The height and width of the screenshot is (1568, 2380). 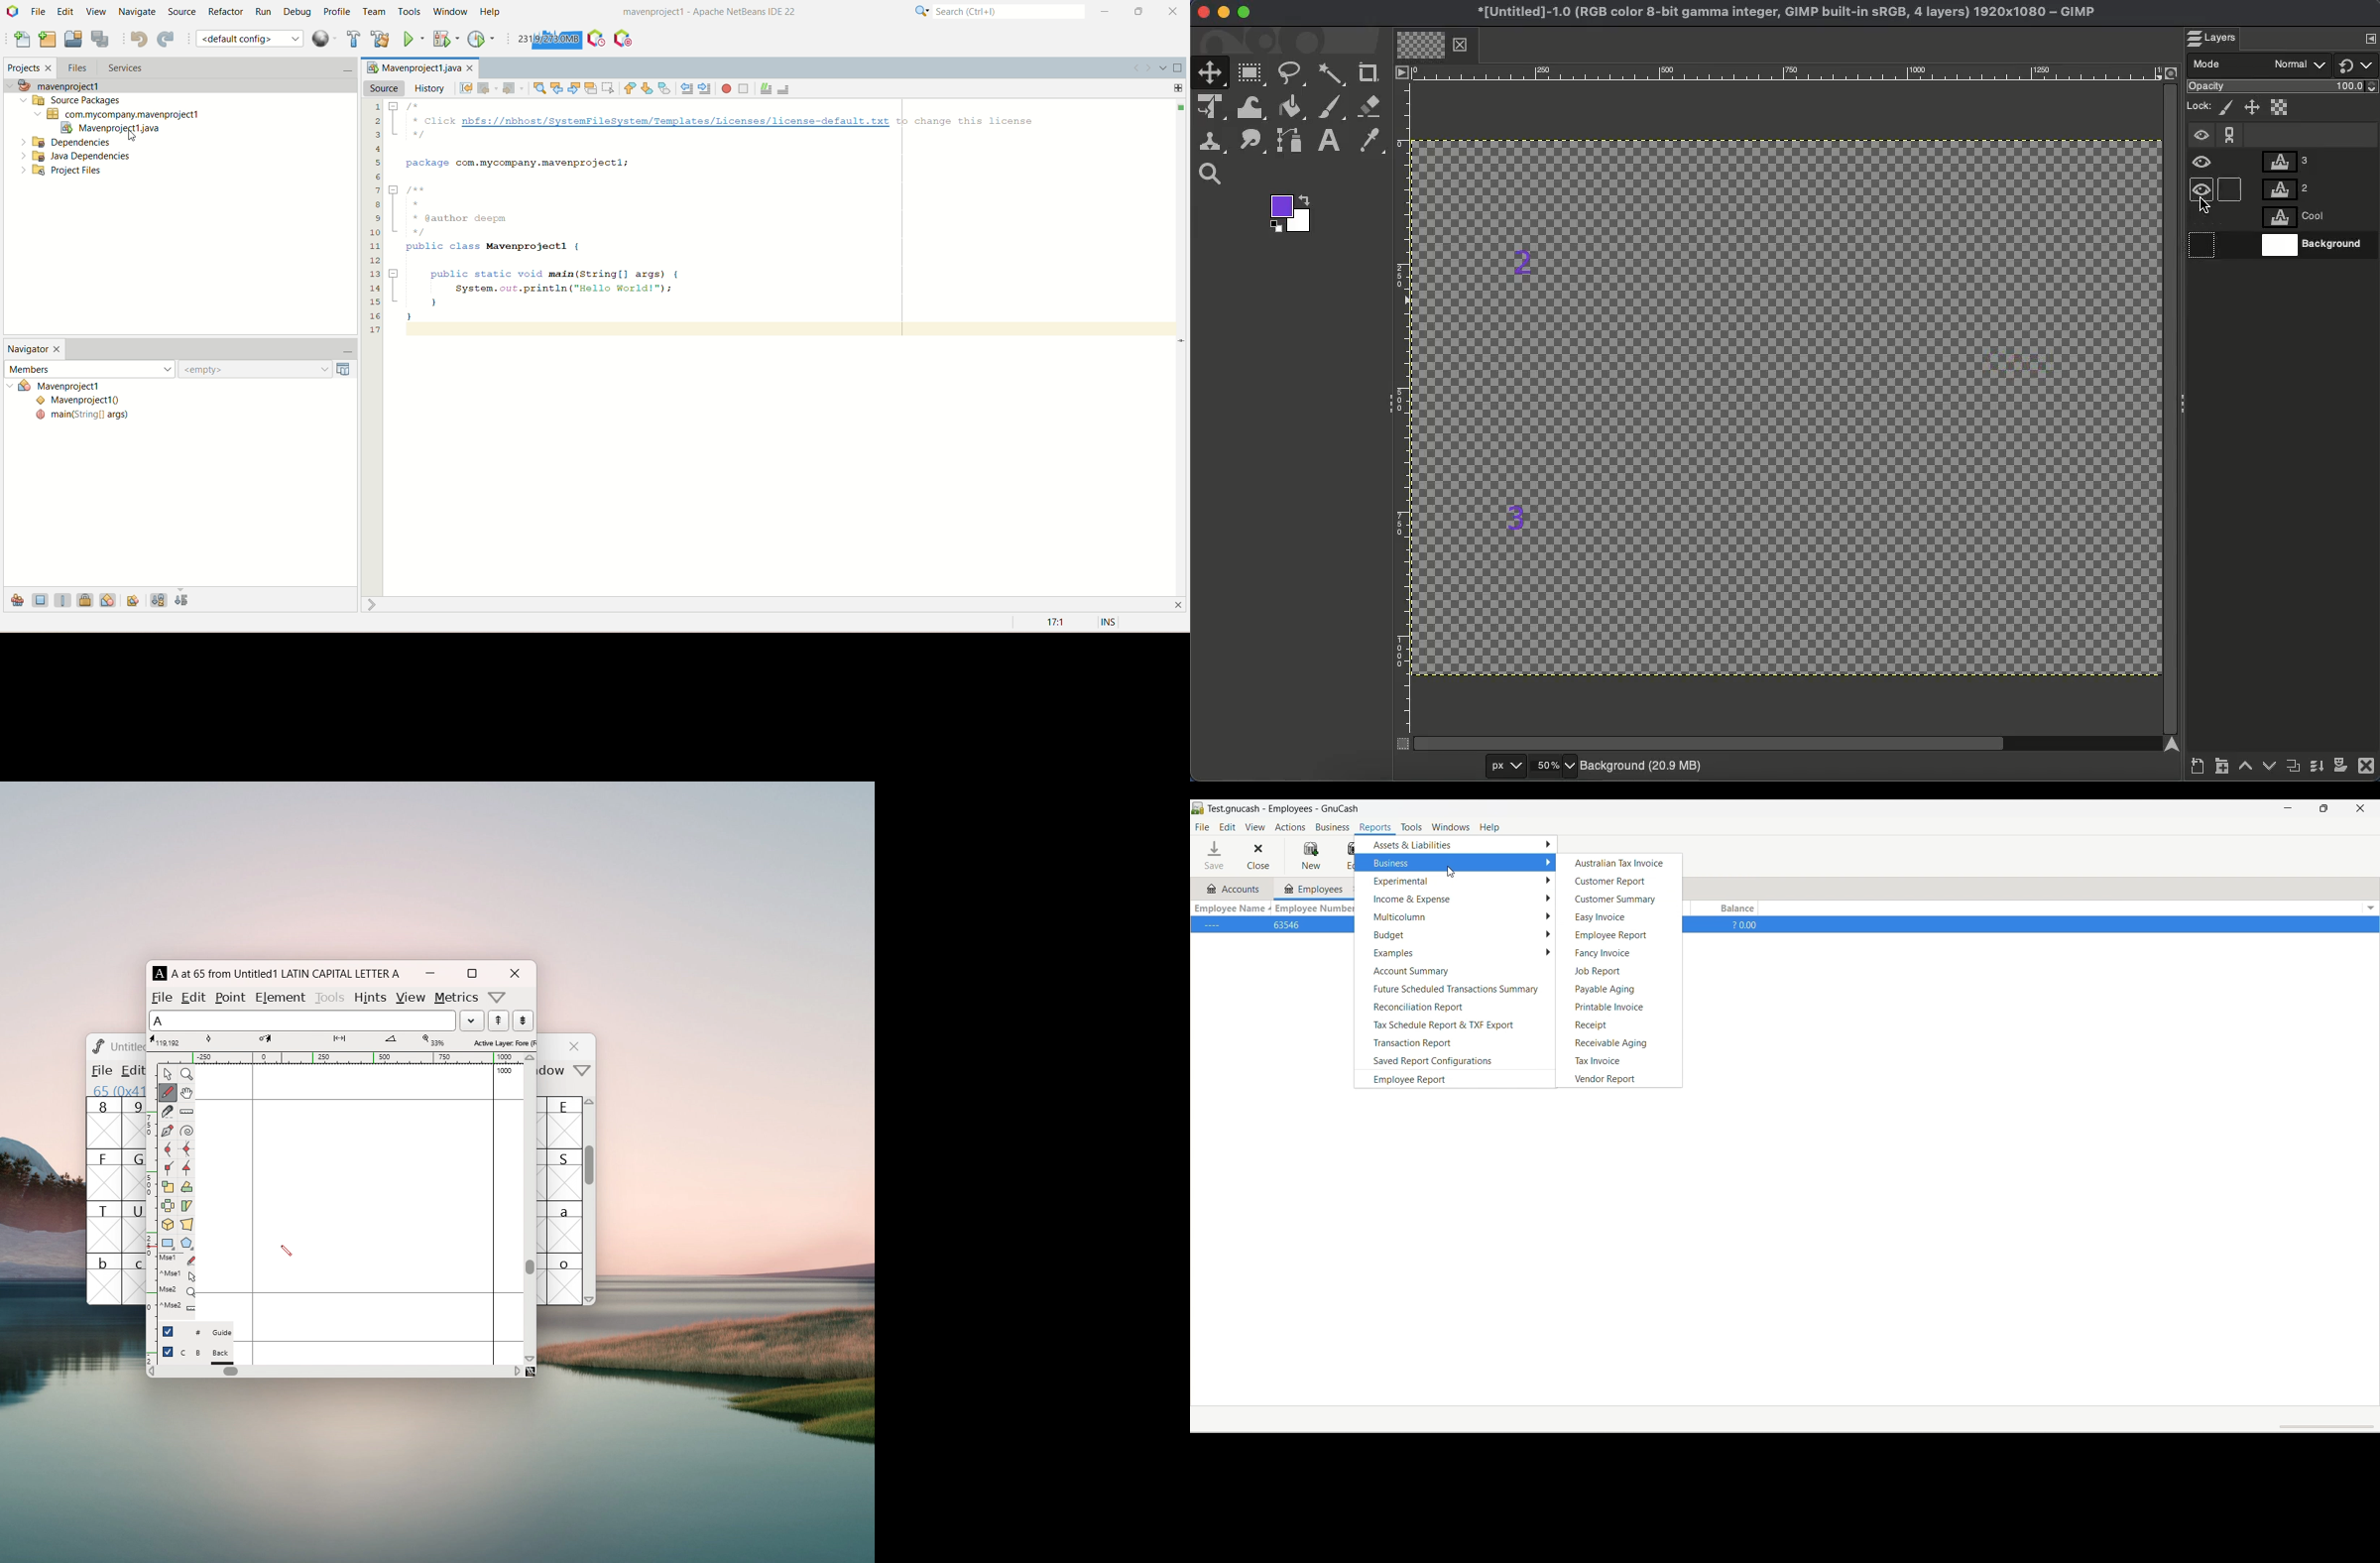 What do you see at coordinates (128, 1046) in the screenshot?
I see `Untitled? Untitled1.sfd (1508859-1)` at bounding box center [128, 1046].